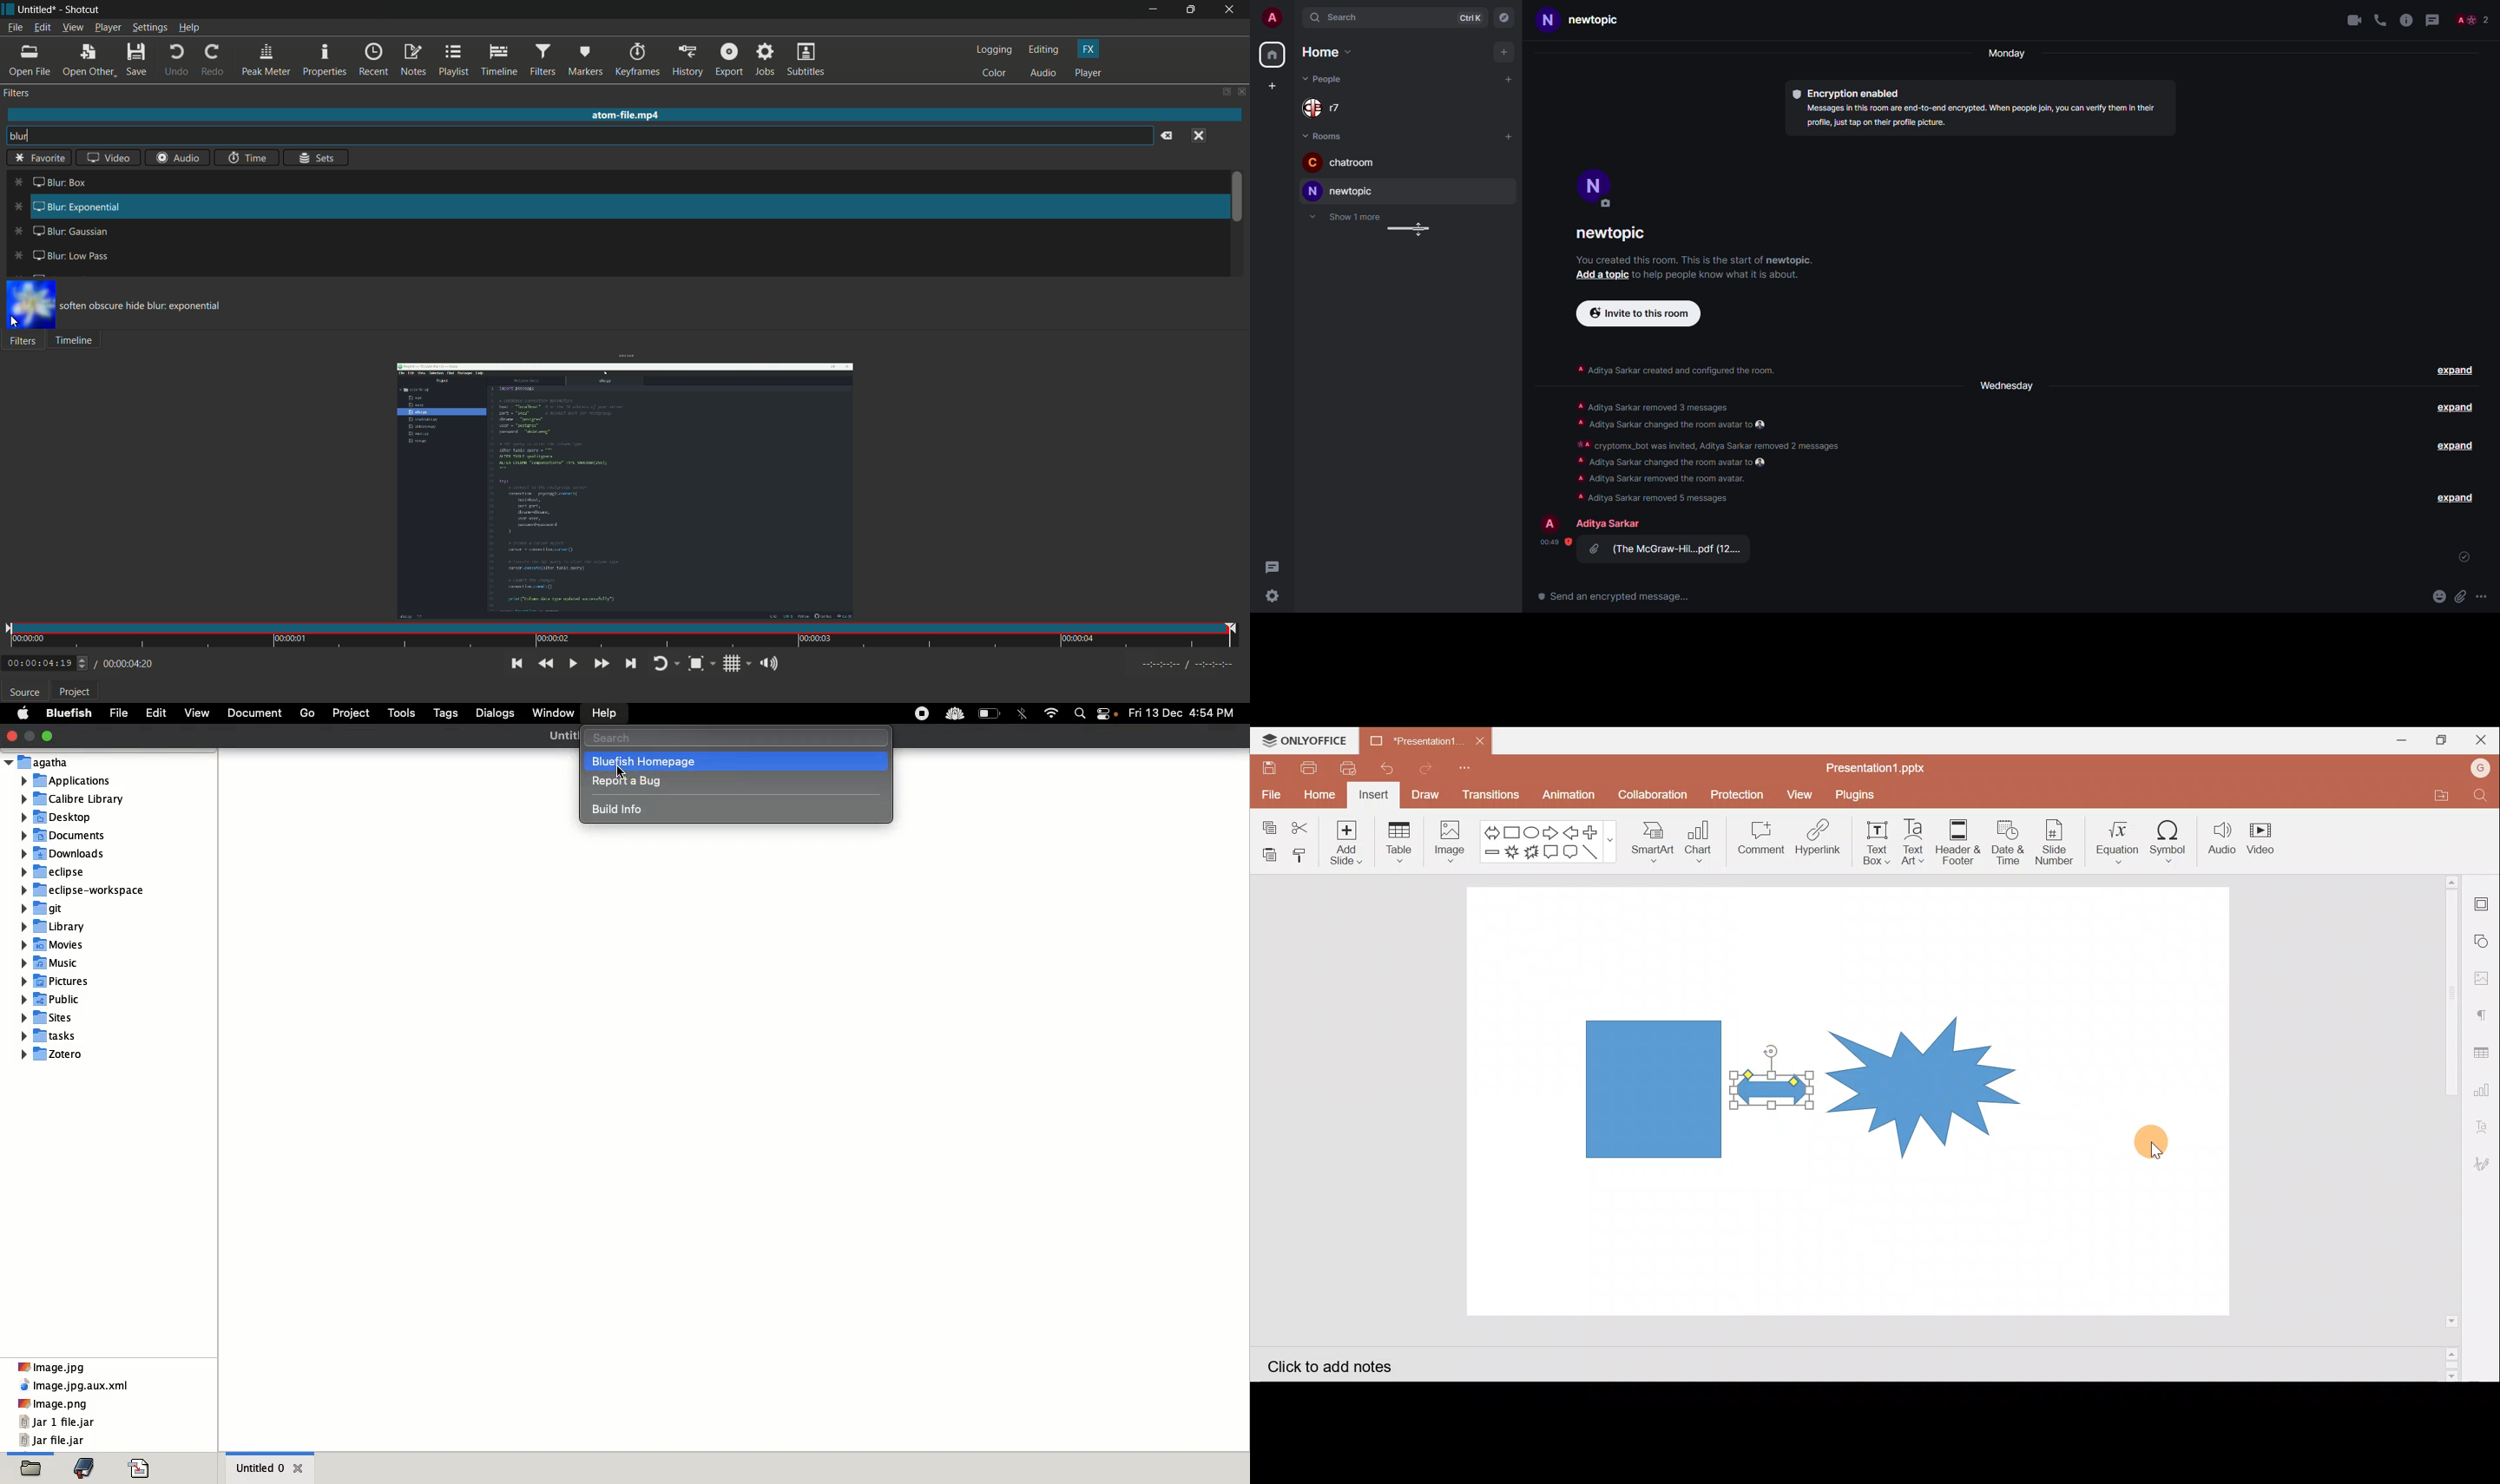  I want to click on Bookmark, so click(84, 1468).